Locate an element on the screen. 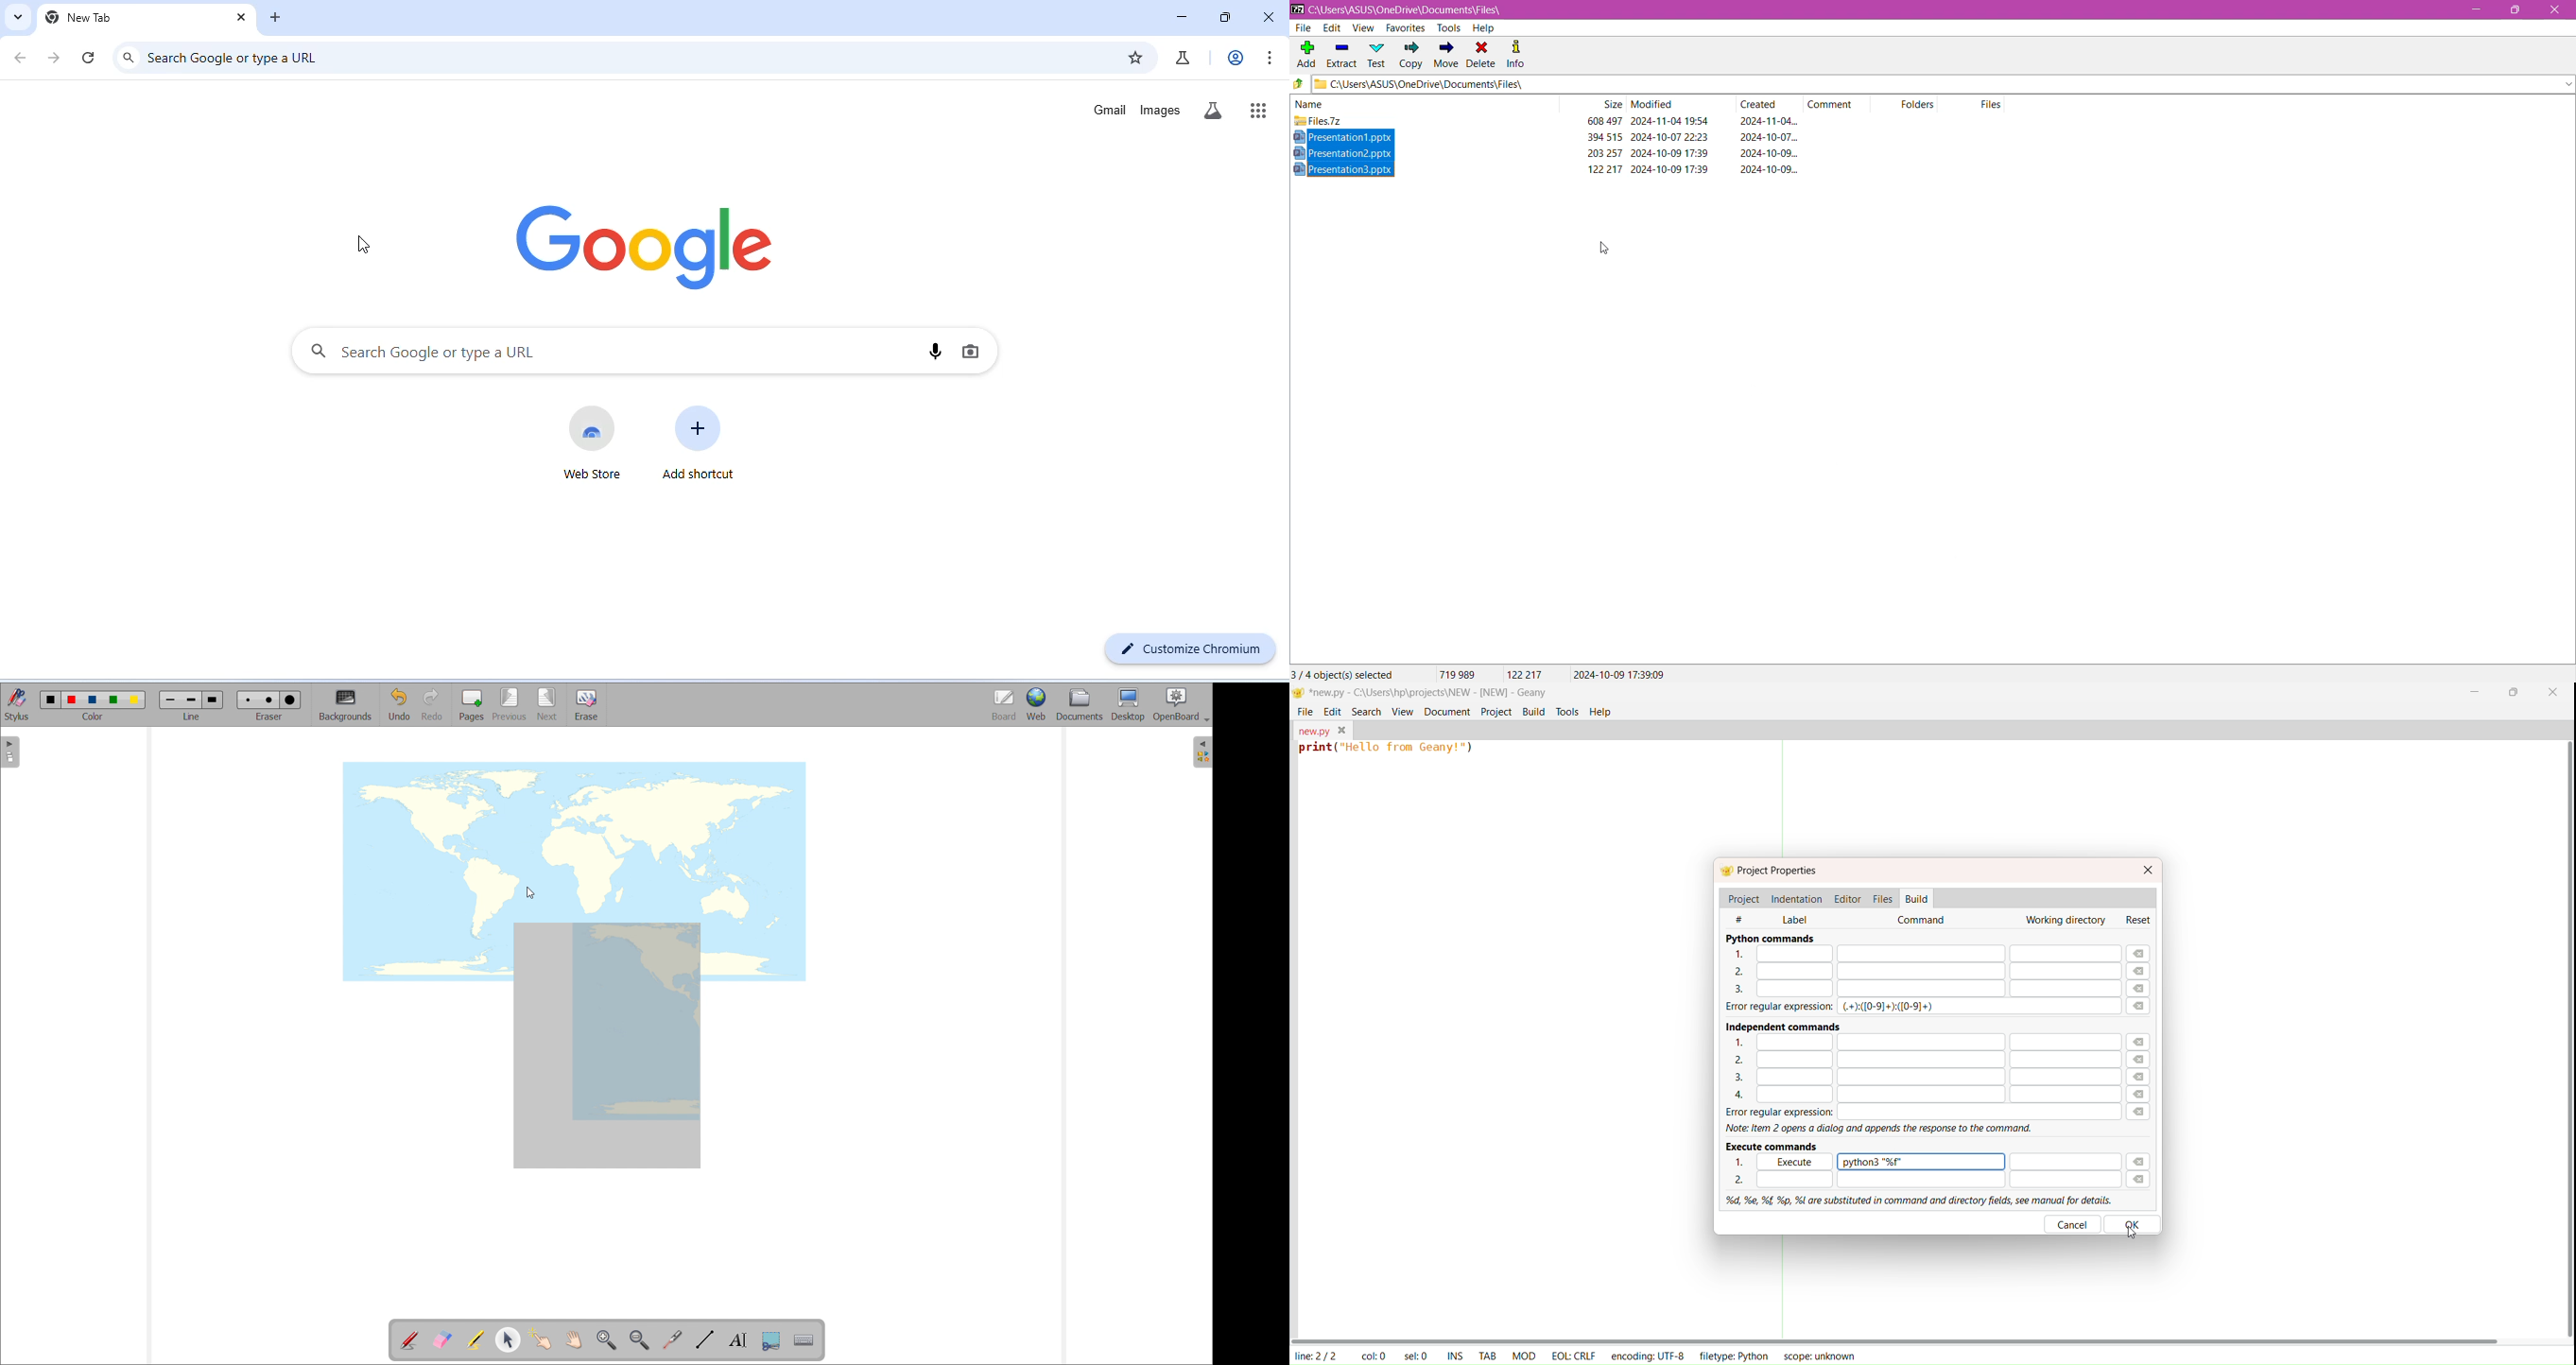  backgrounds is located at coordinates (346, 705).